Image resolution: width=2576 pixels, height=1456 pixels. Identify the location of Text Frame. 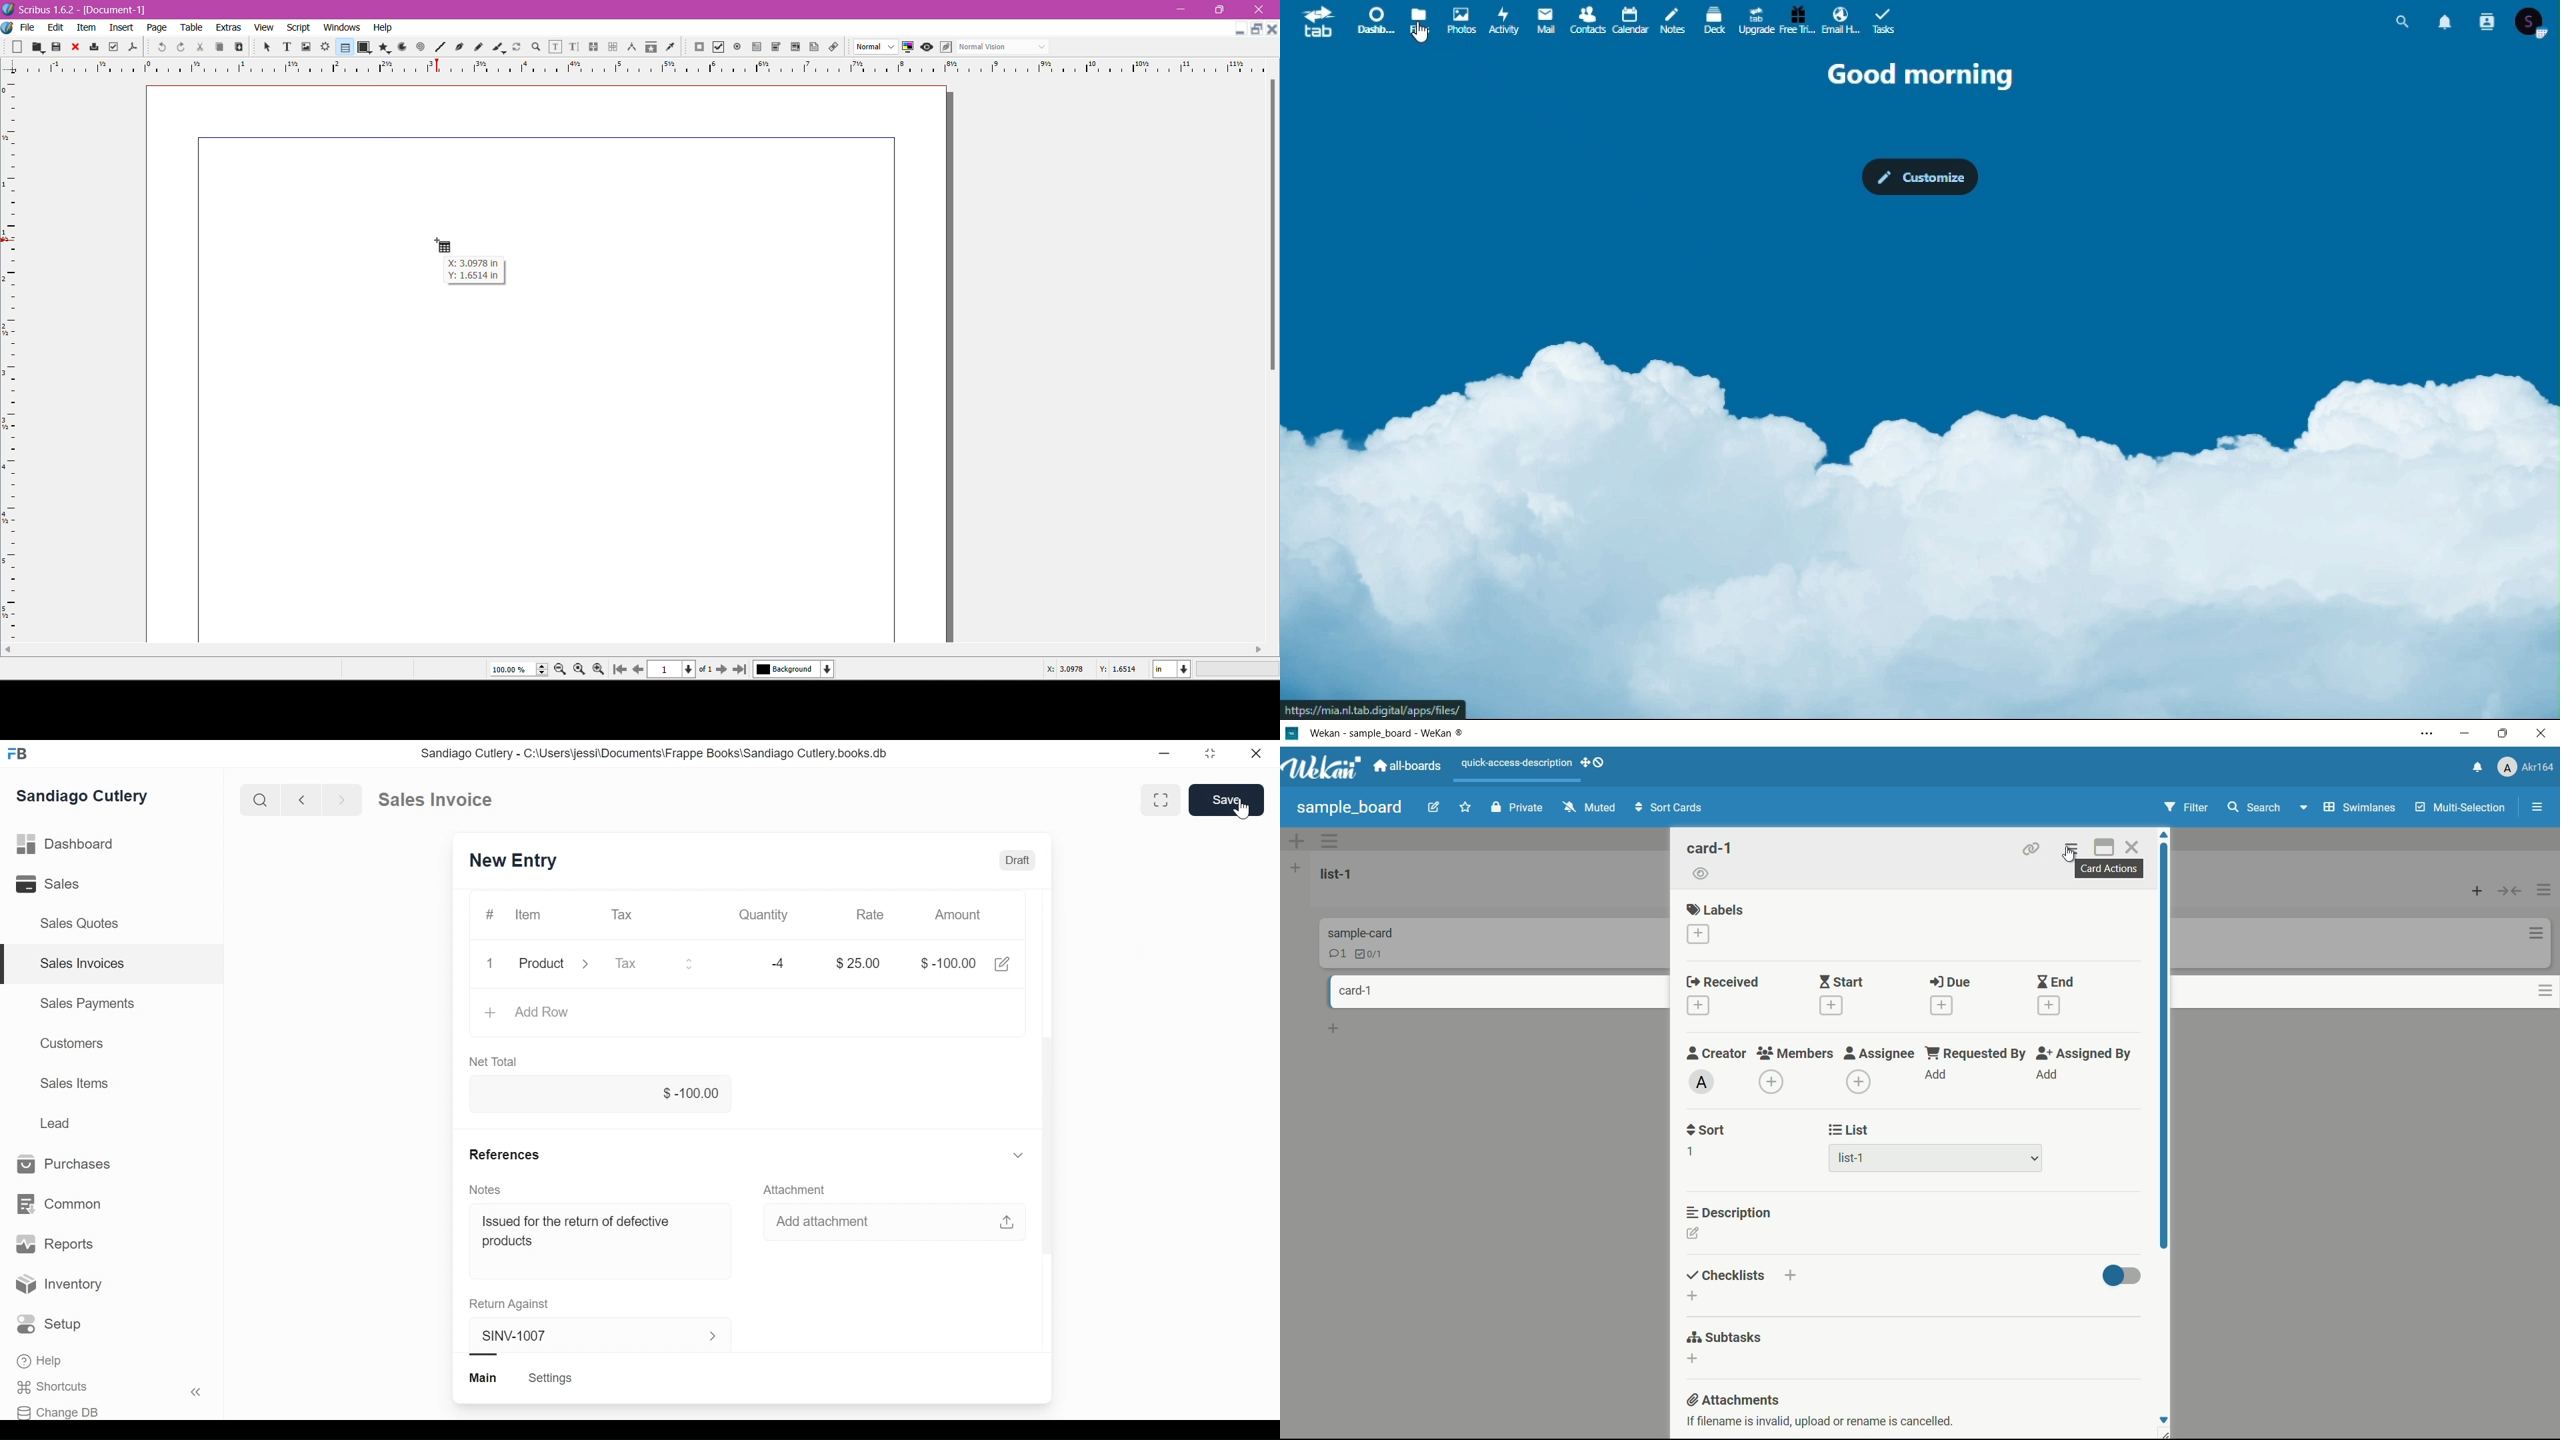
(283, 47).